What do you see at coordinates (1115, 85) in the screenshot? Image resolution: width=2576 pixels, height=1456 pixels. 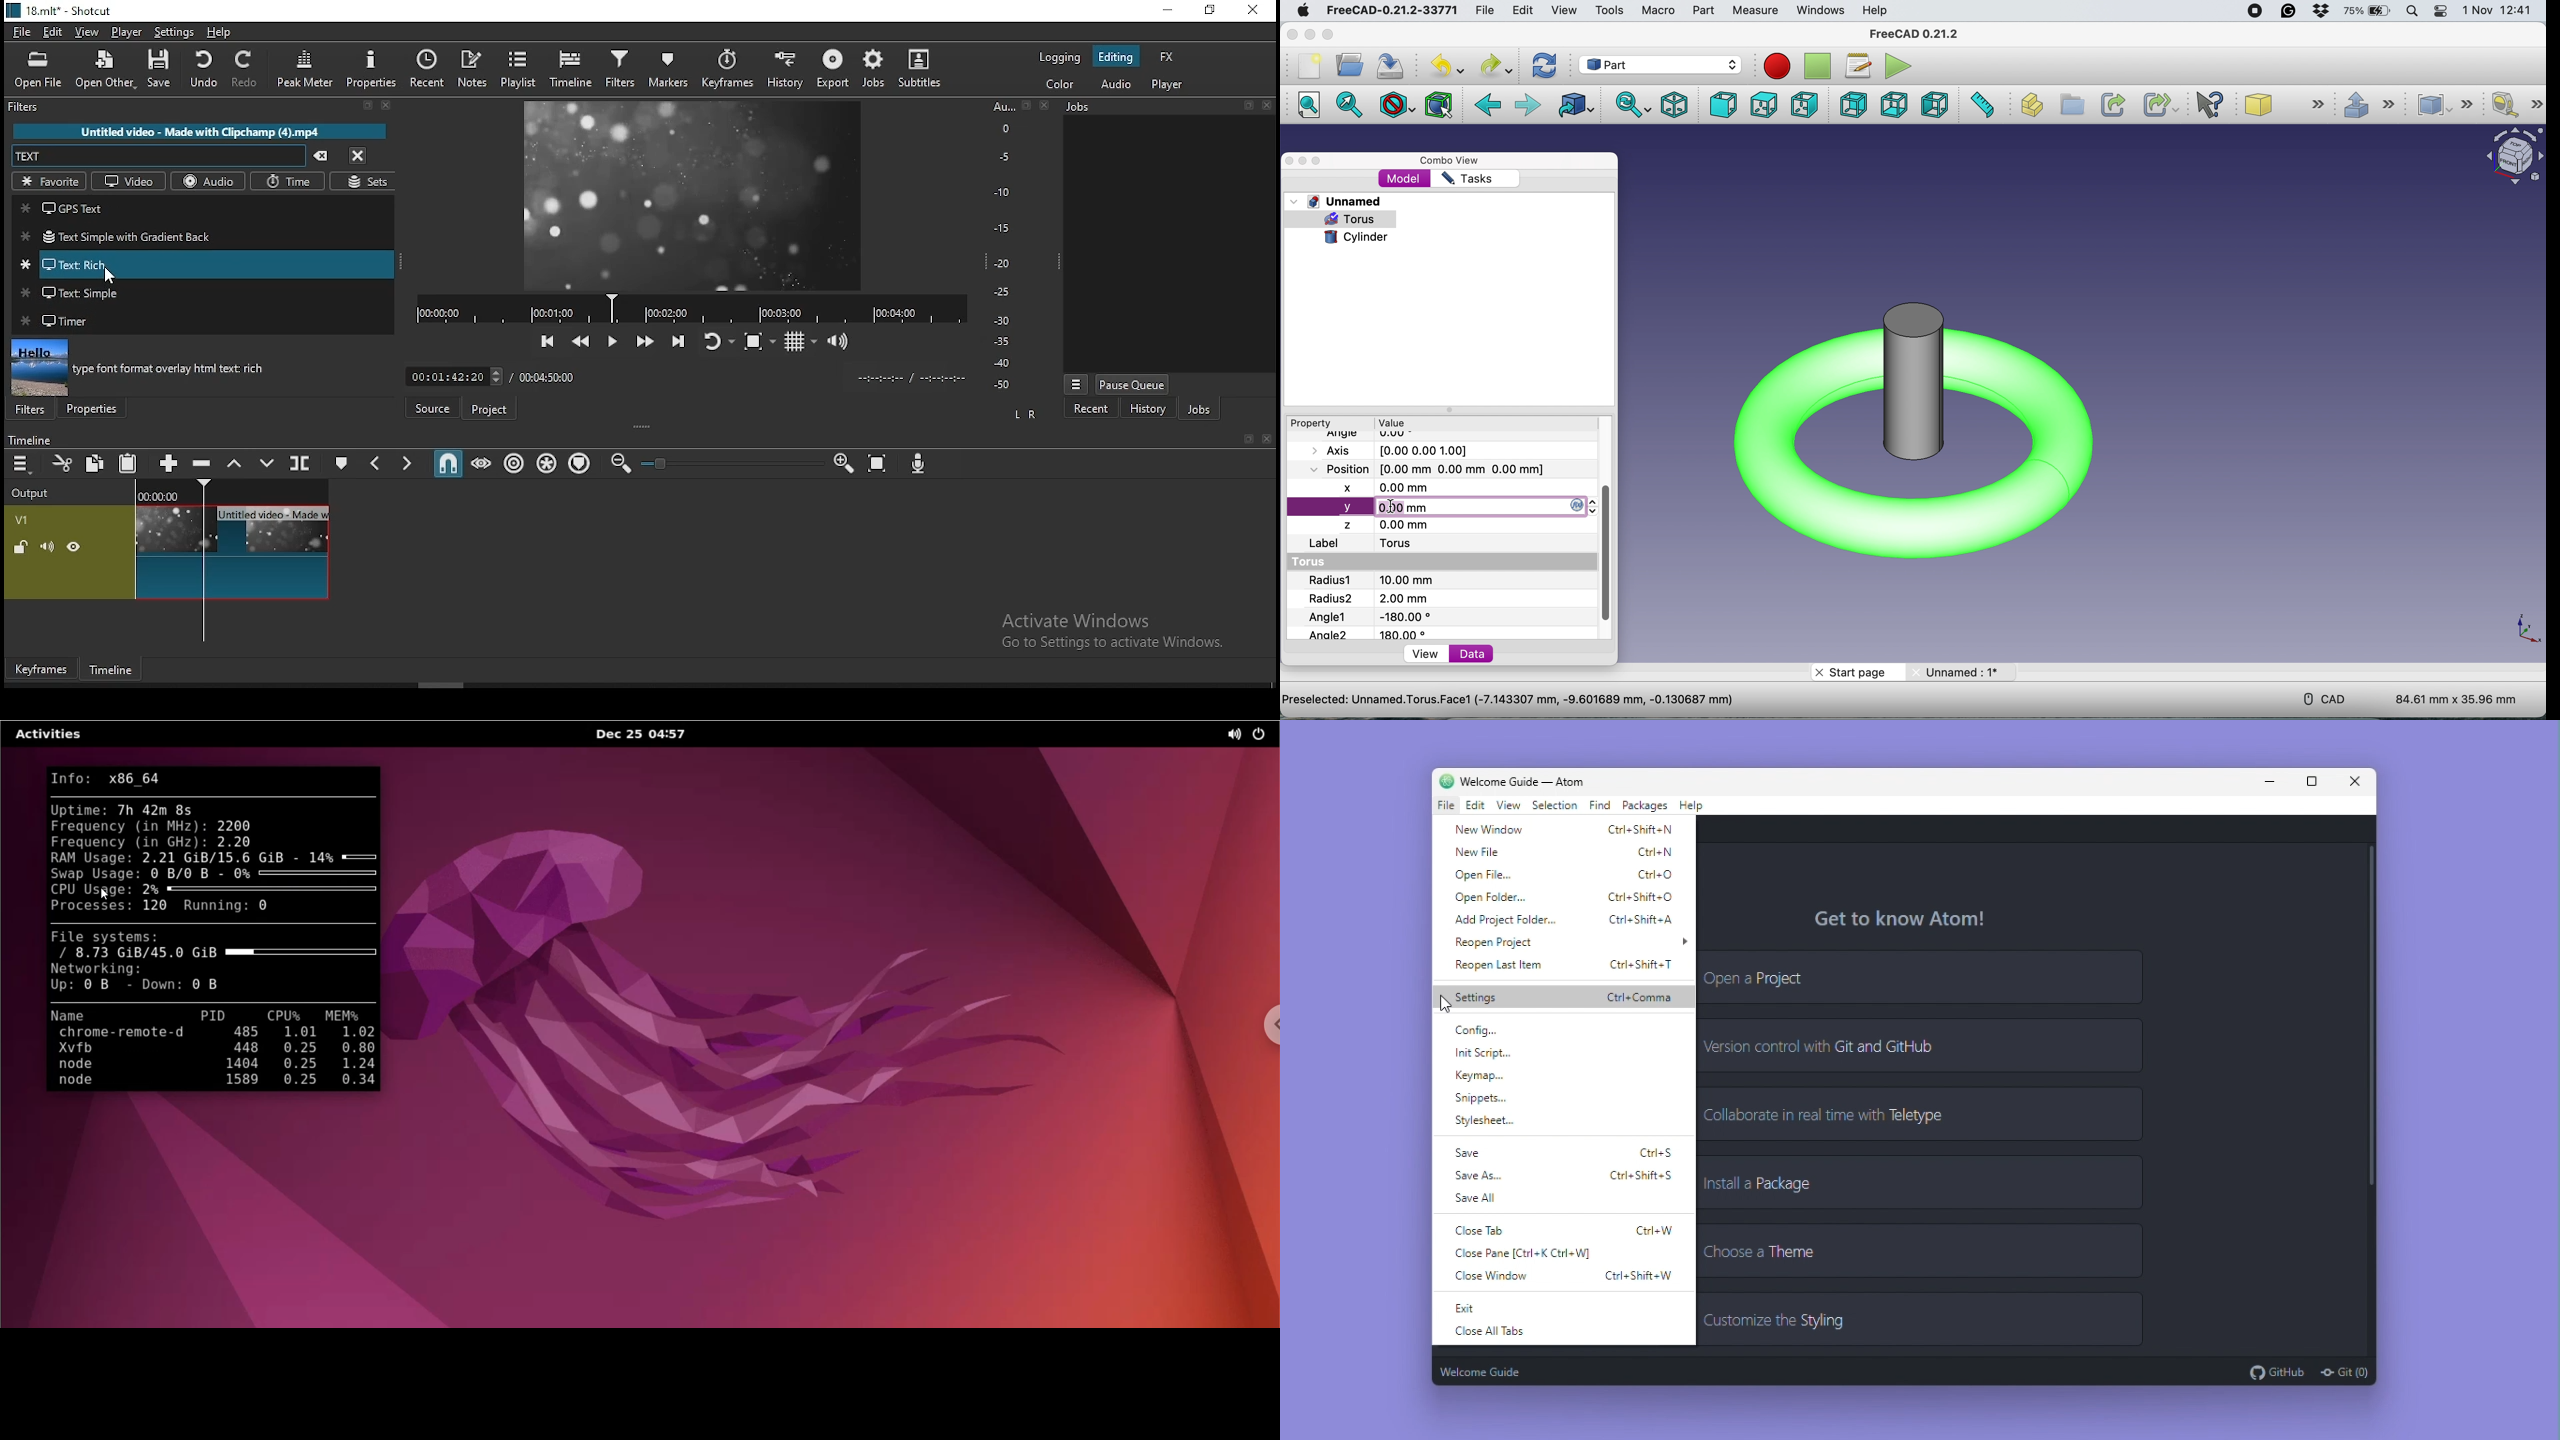 I see `audio` at bounding box center [1115, 85].